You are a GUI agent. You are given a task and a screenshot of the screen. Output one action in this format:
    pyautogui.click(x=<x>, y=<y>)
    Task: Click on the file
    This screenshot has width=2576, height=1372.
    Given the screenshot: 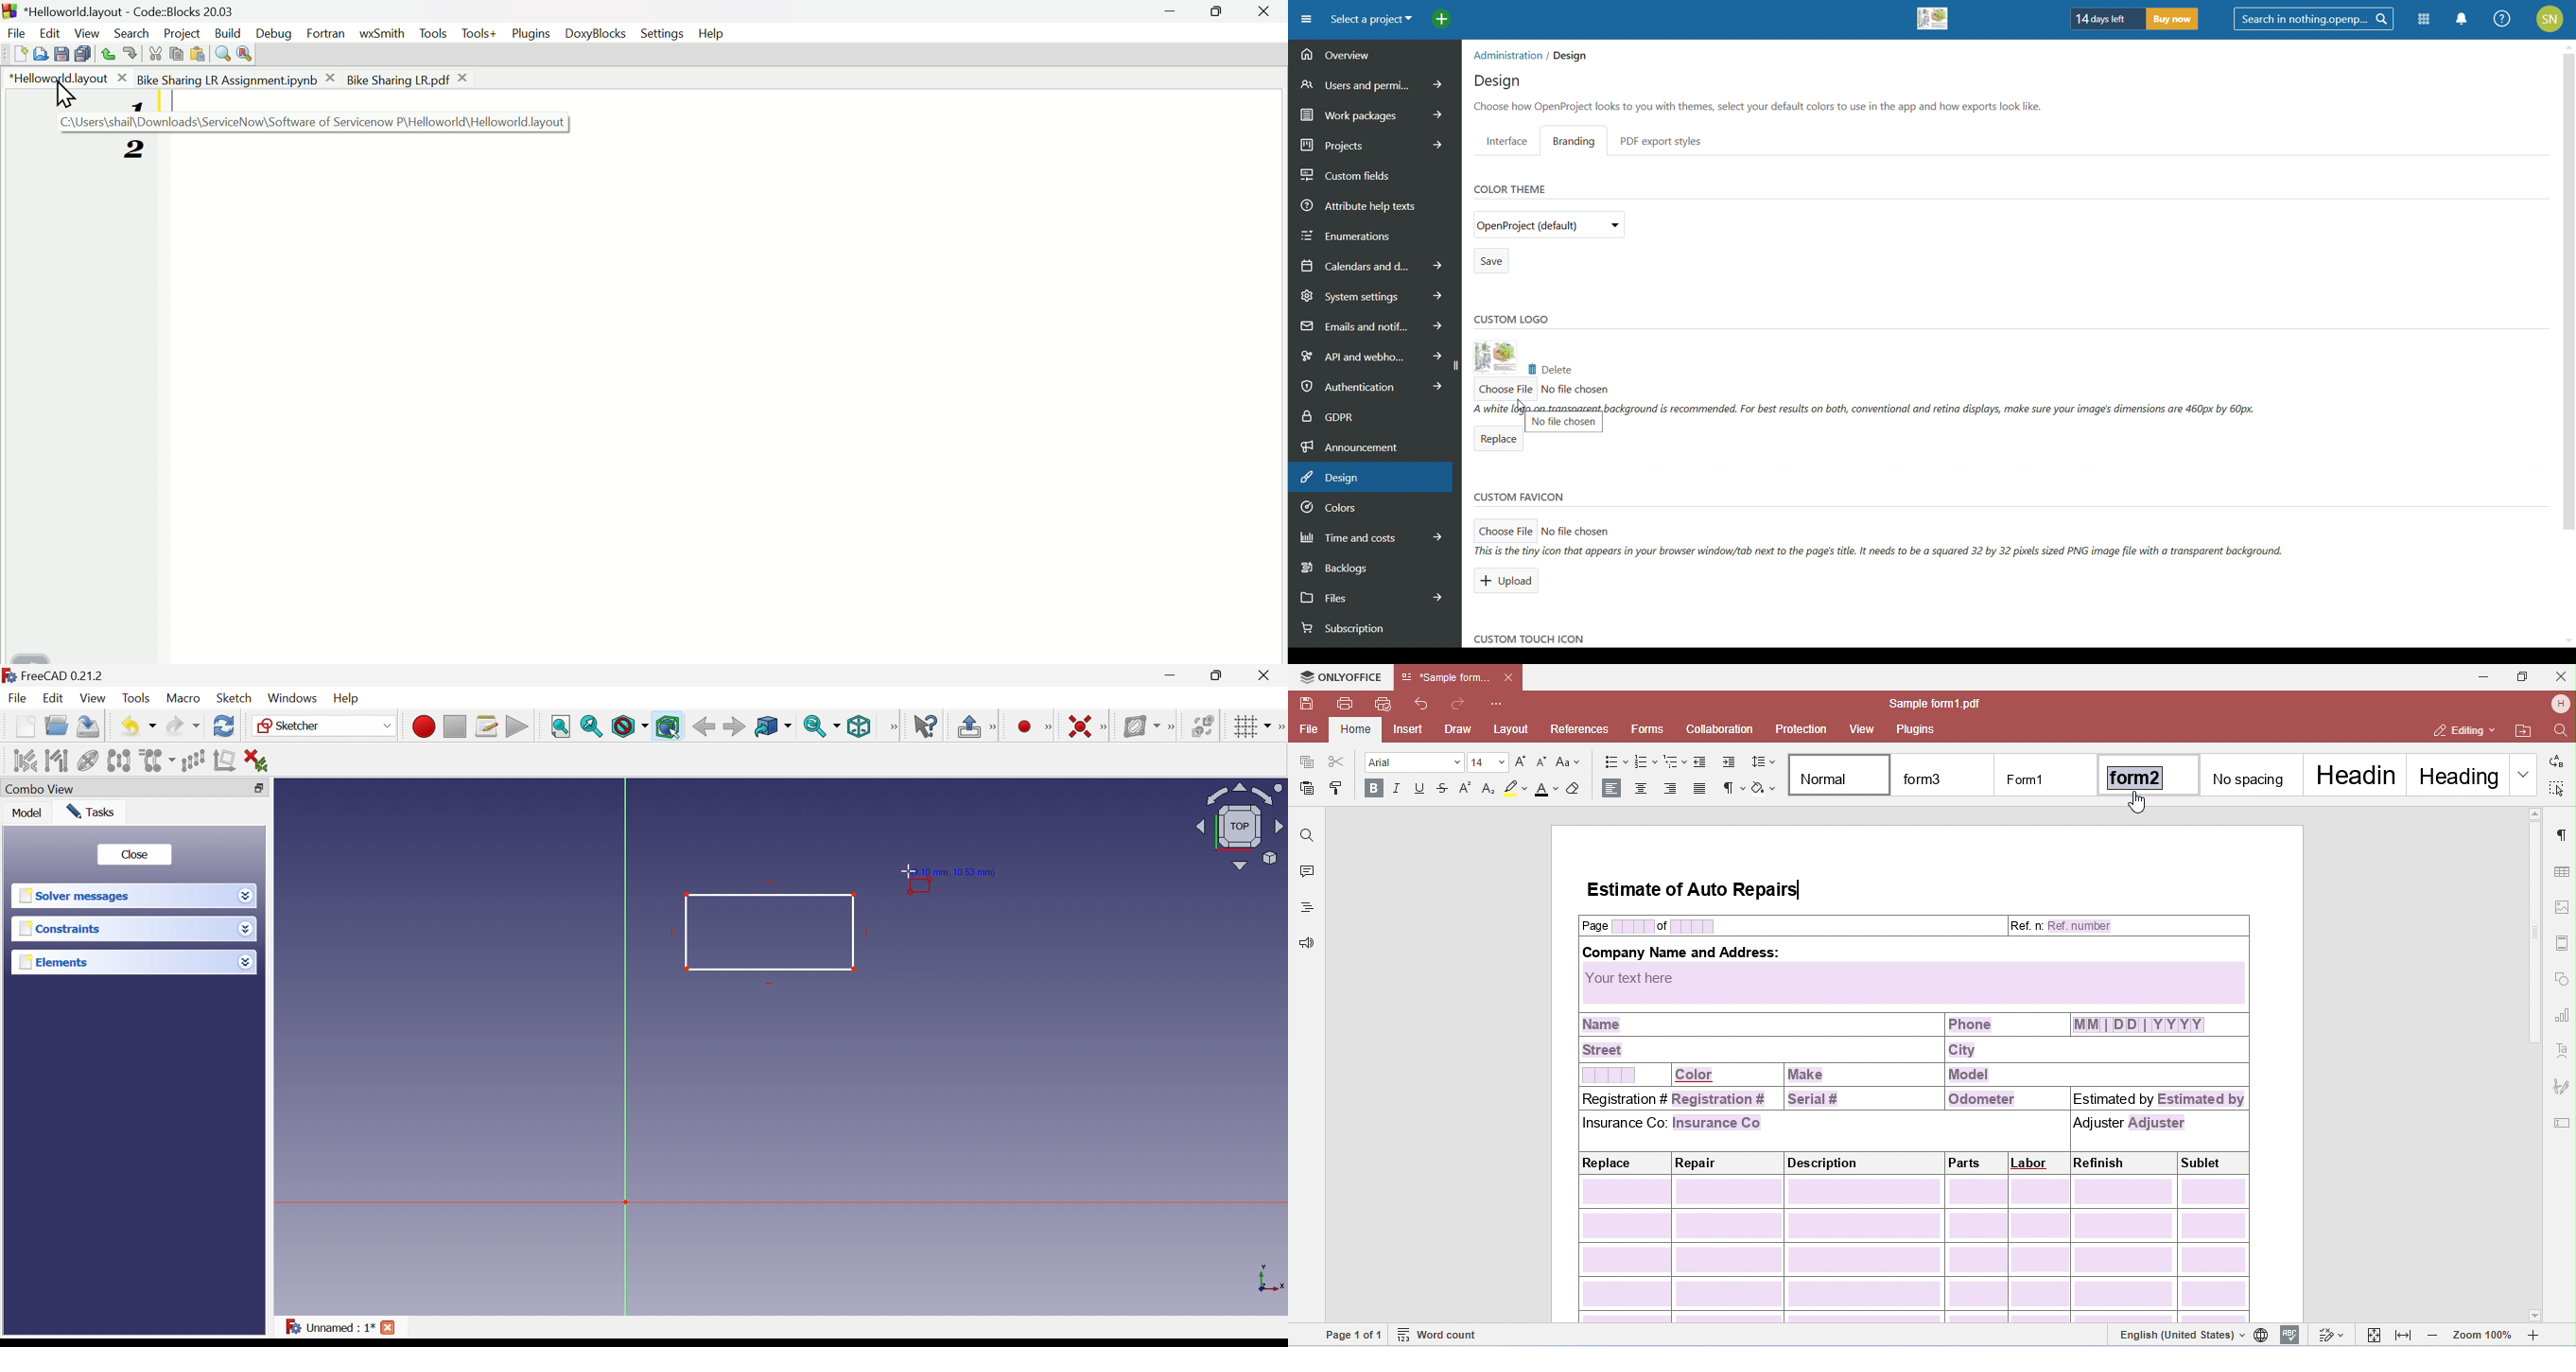 What is the action you would take?
    pyautogui.click(x=15, y=32)
    